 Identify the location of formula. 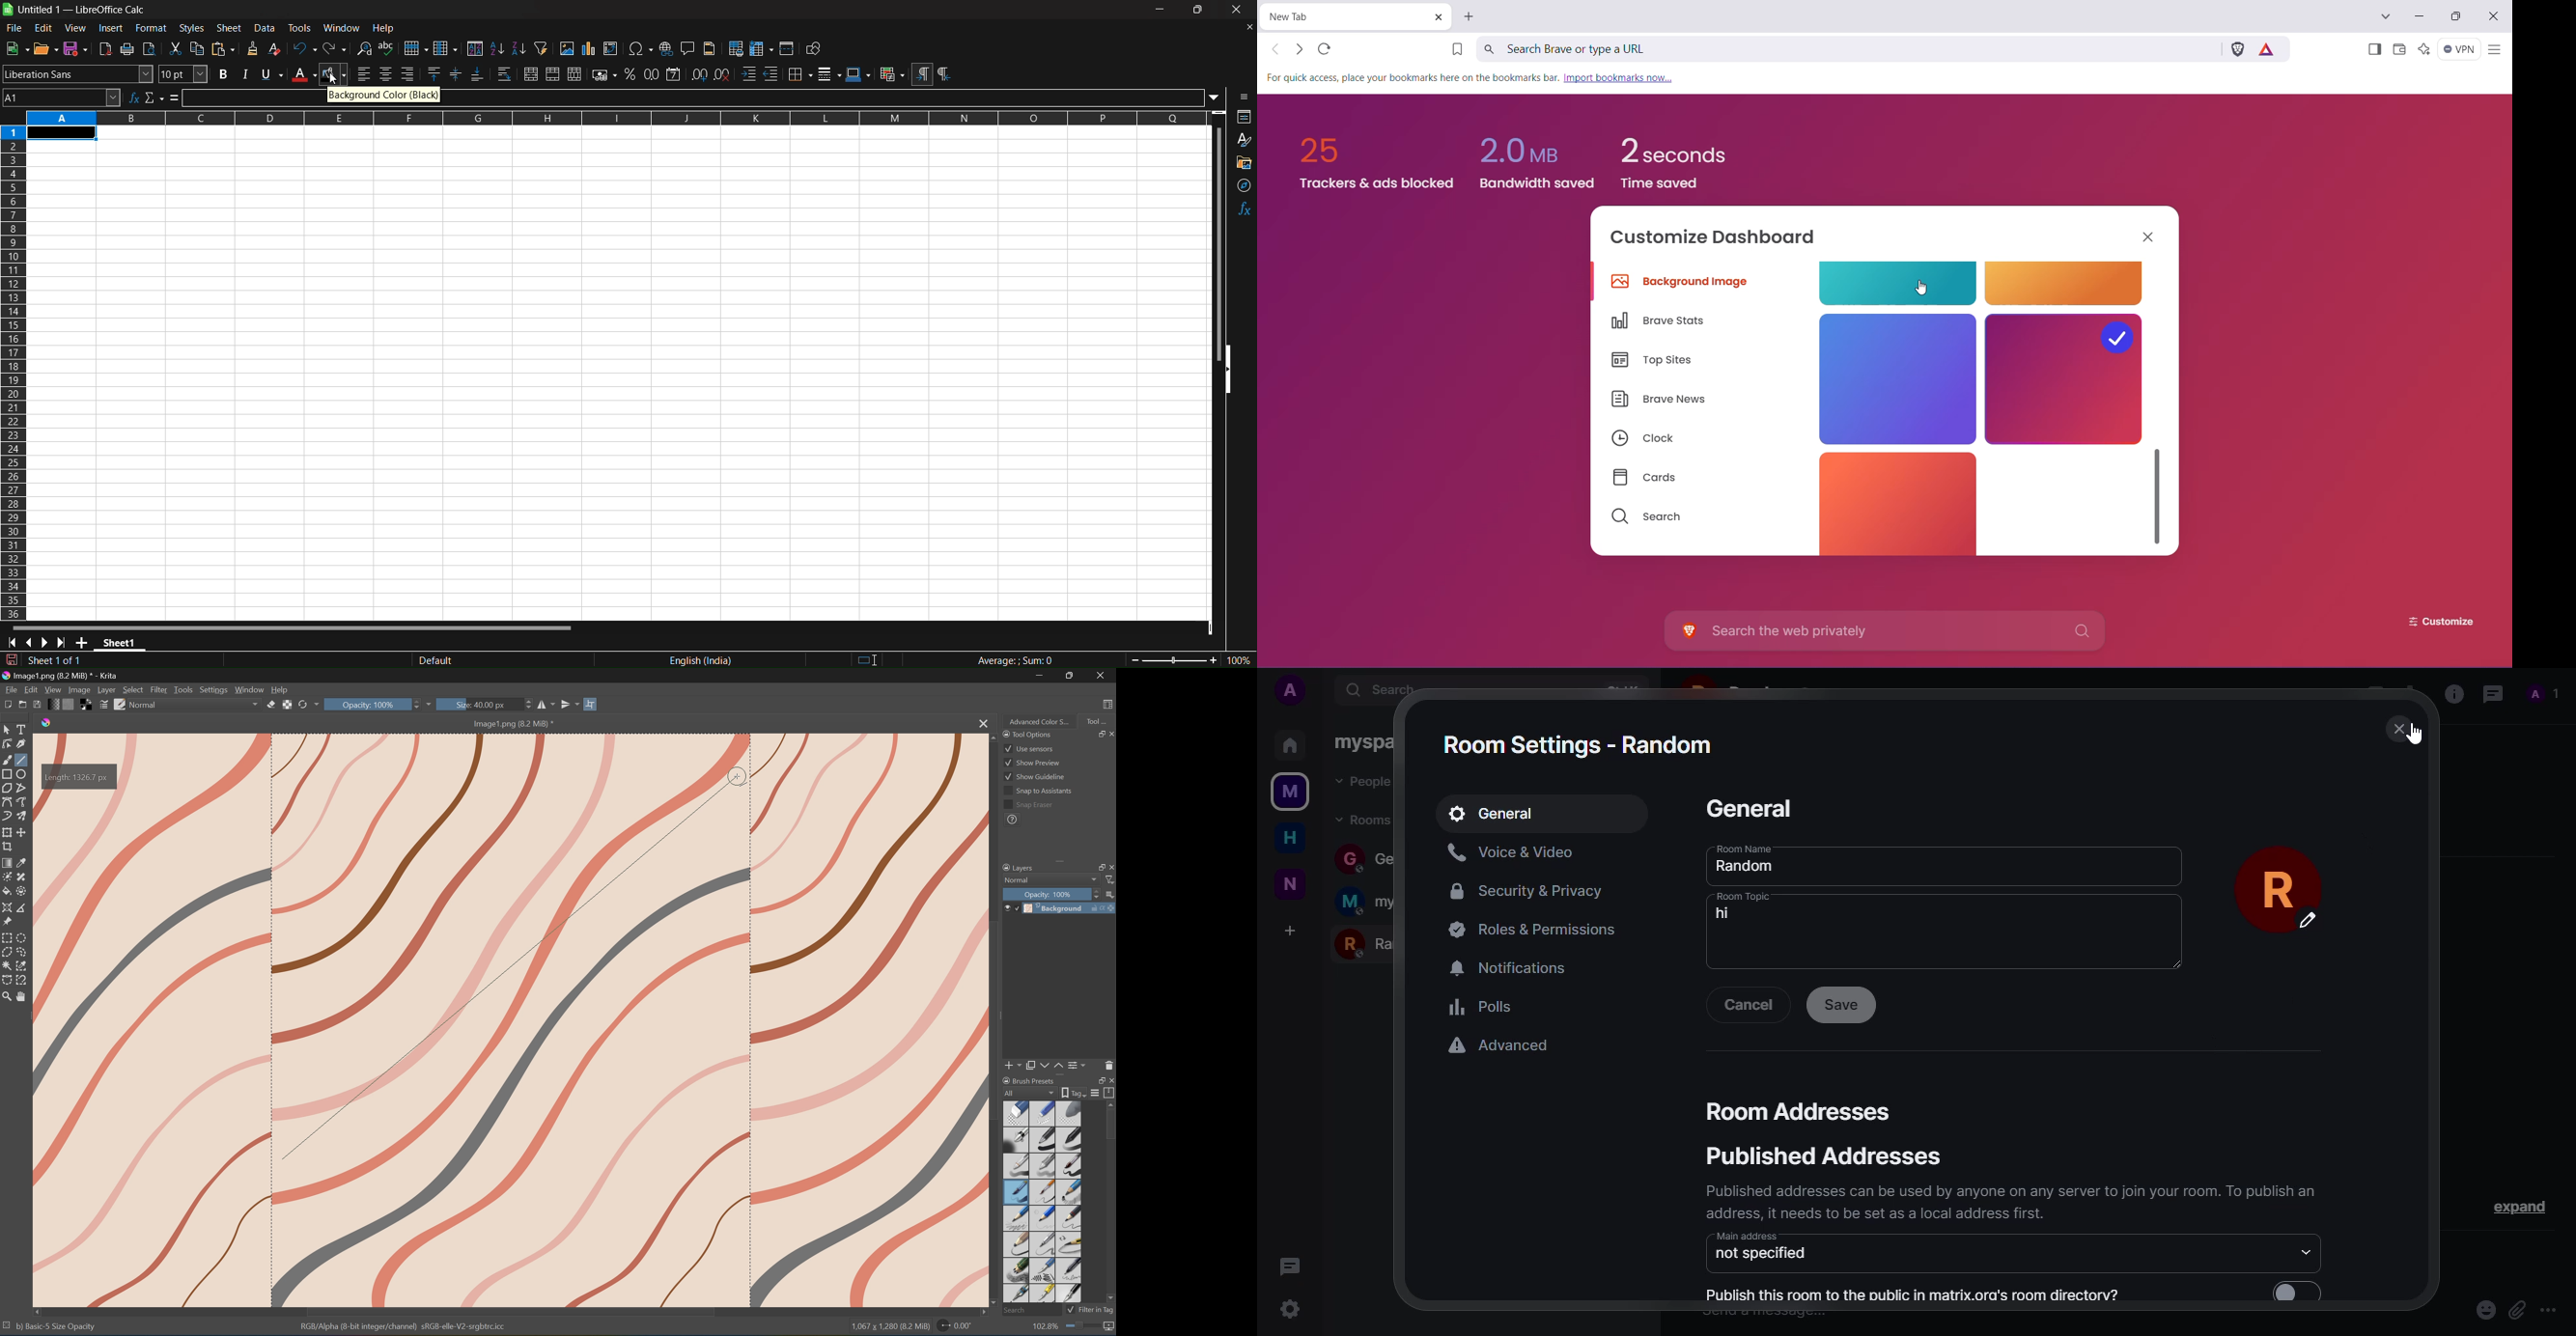
(174, 98).